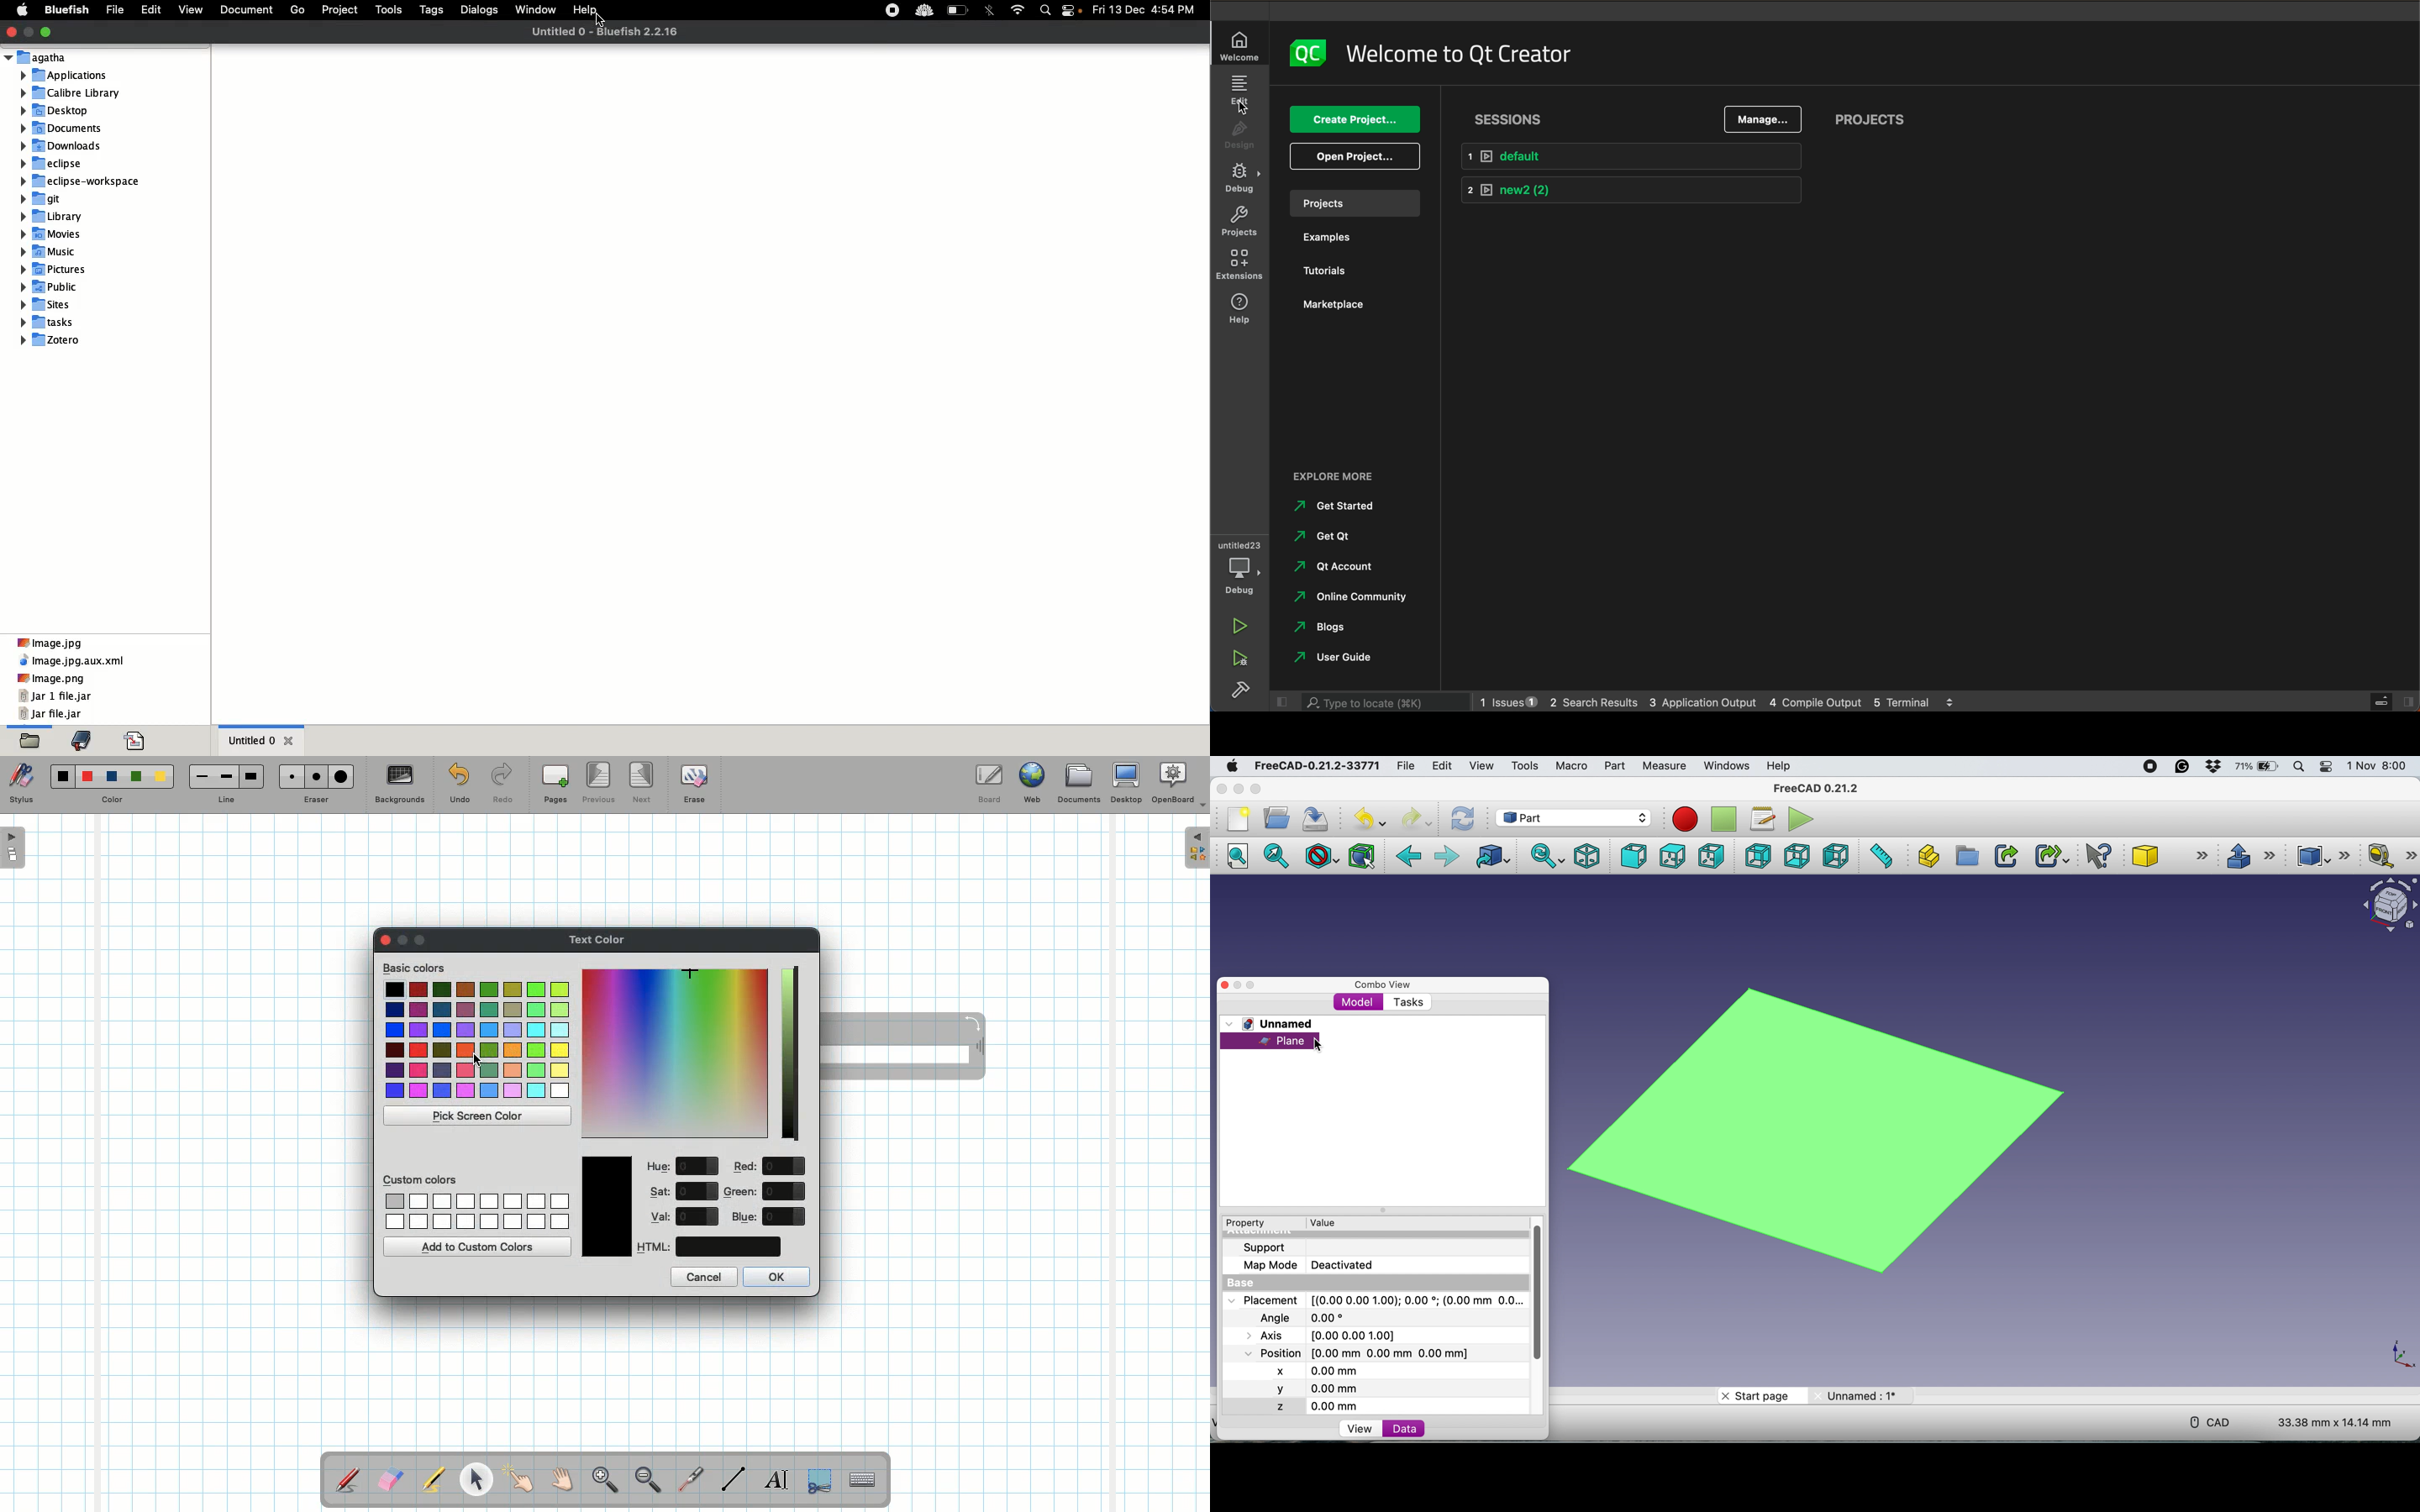  What do you see at coordinates (1550, 858) in the screenshot?
I see `sync view` at bounding box center [1550, 858].